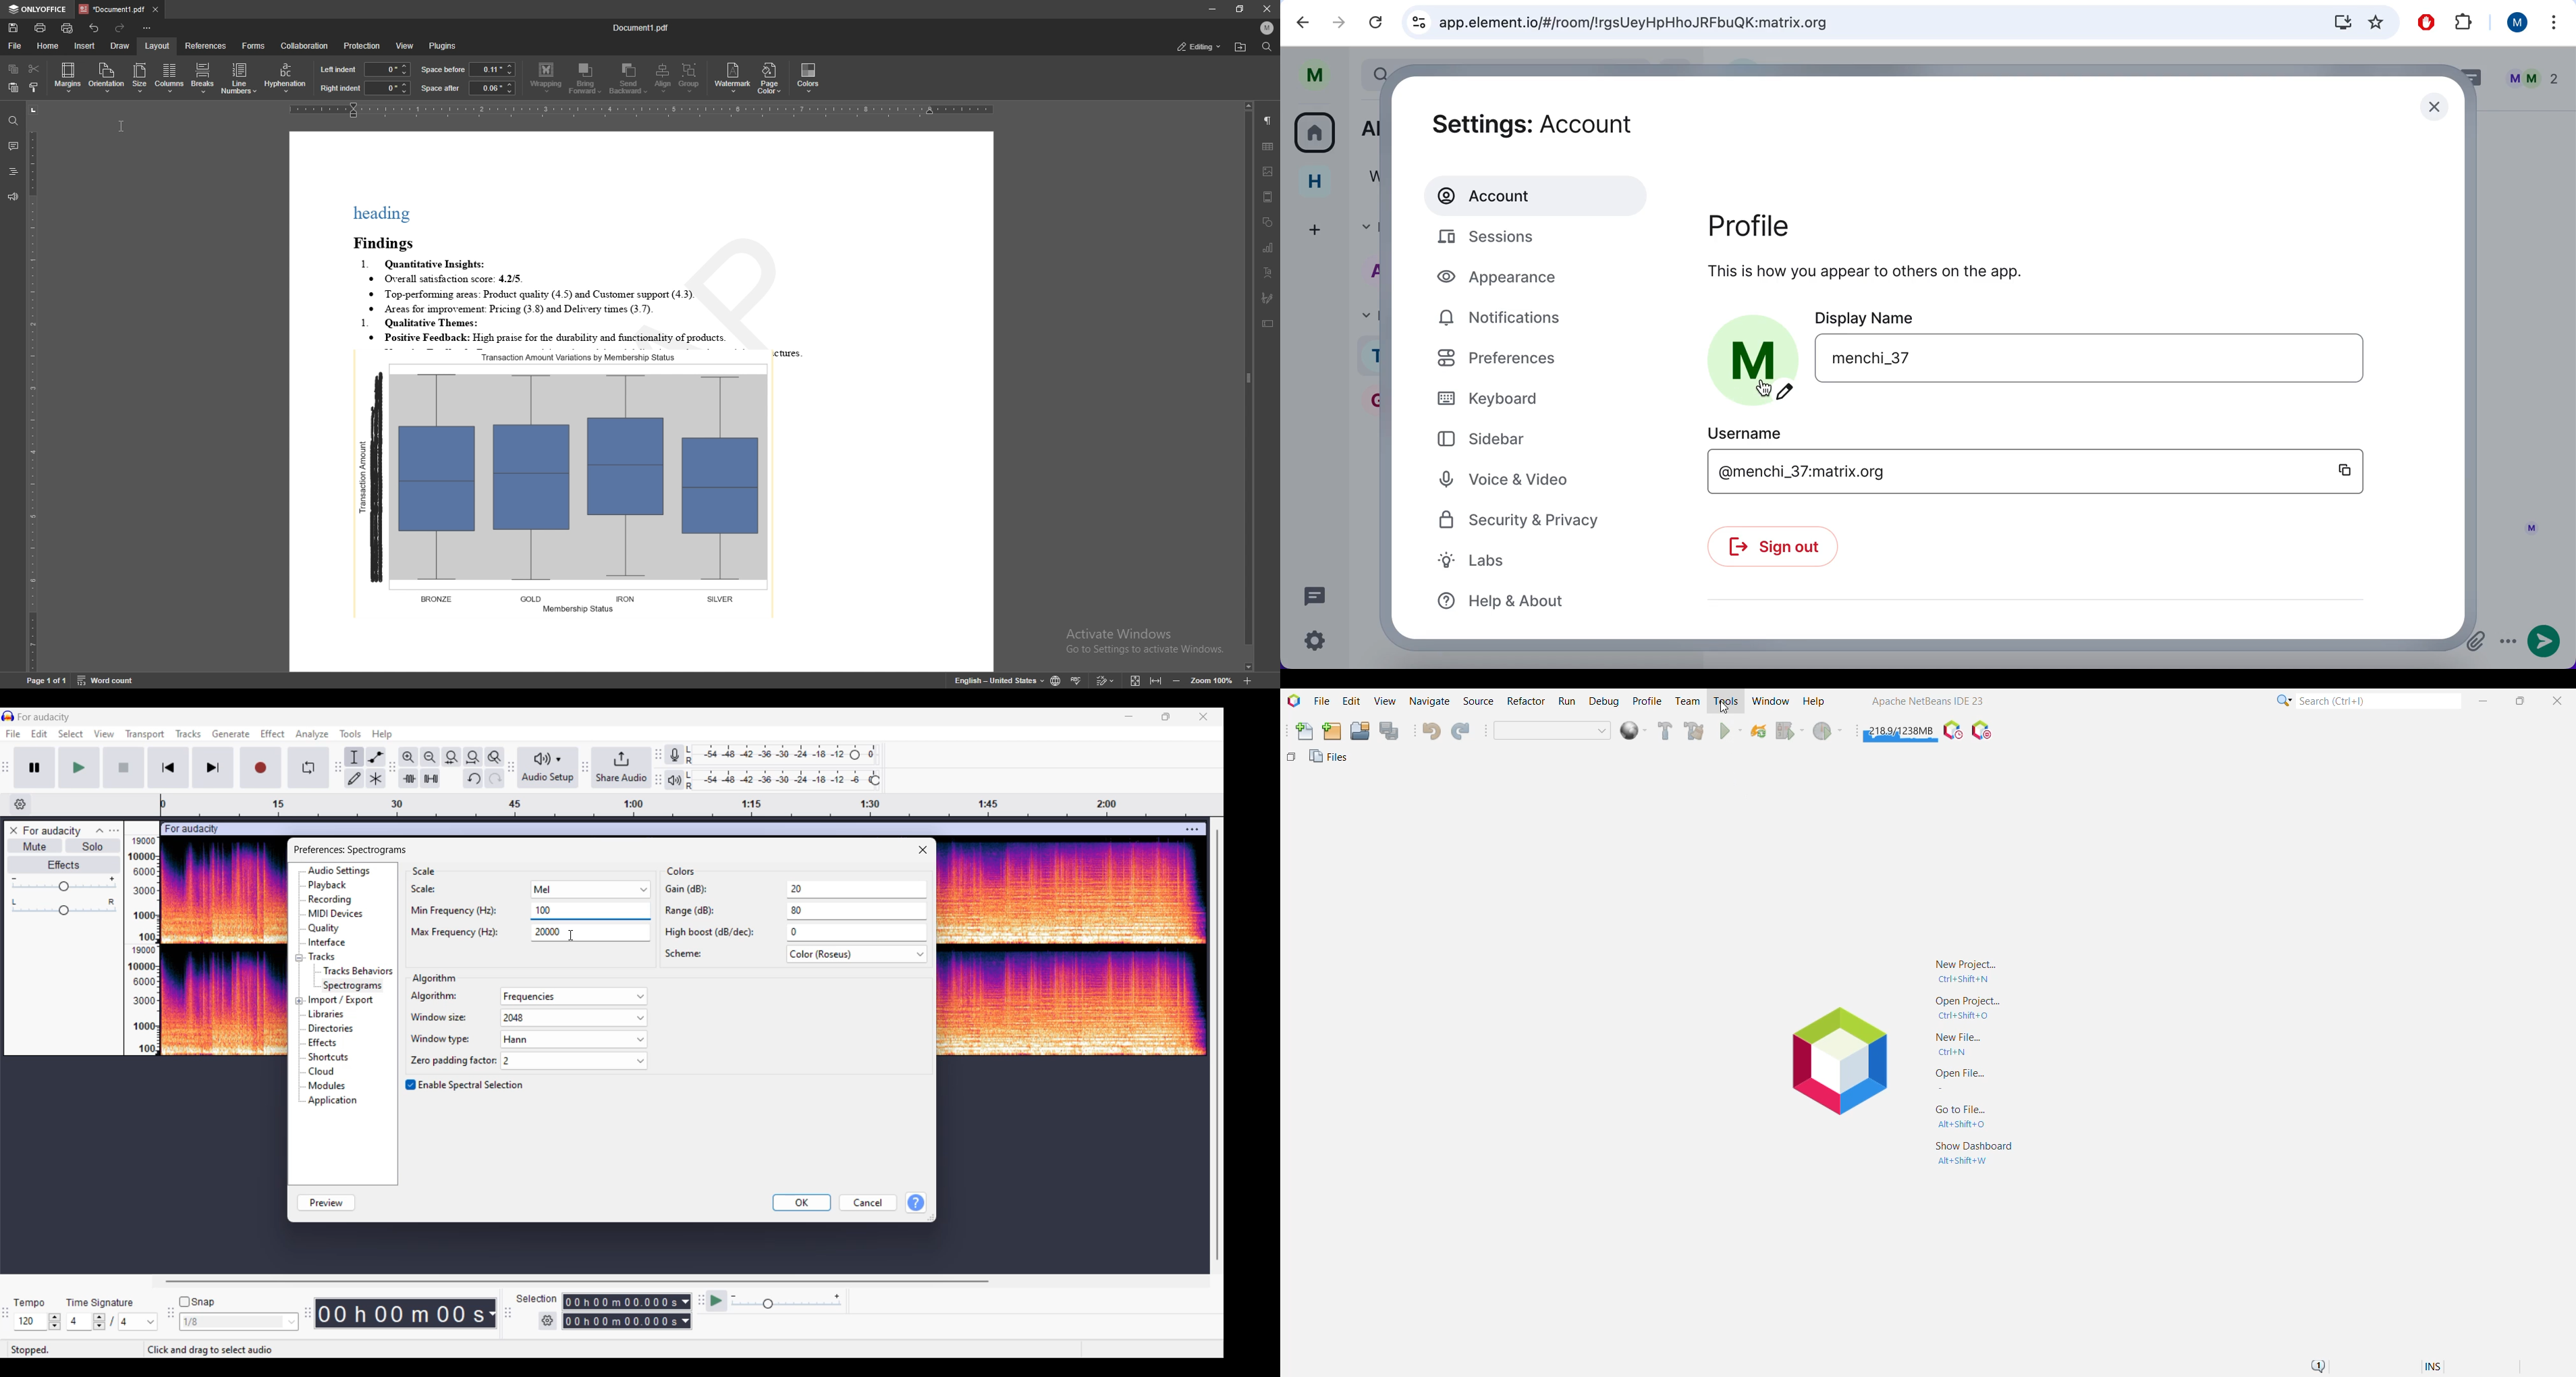 This screenshot has width=2576, height=1400. Describe the element at coordinates (8, 716) in the screenshot. I see `Software logo` at that location.